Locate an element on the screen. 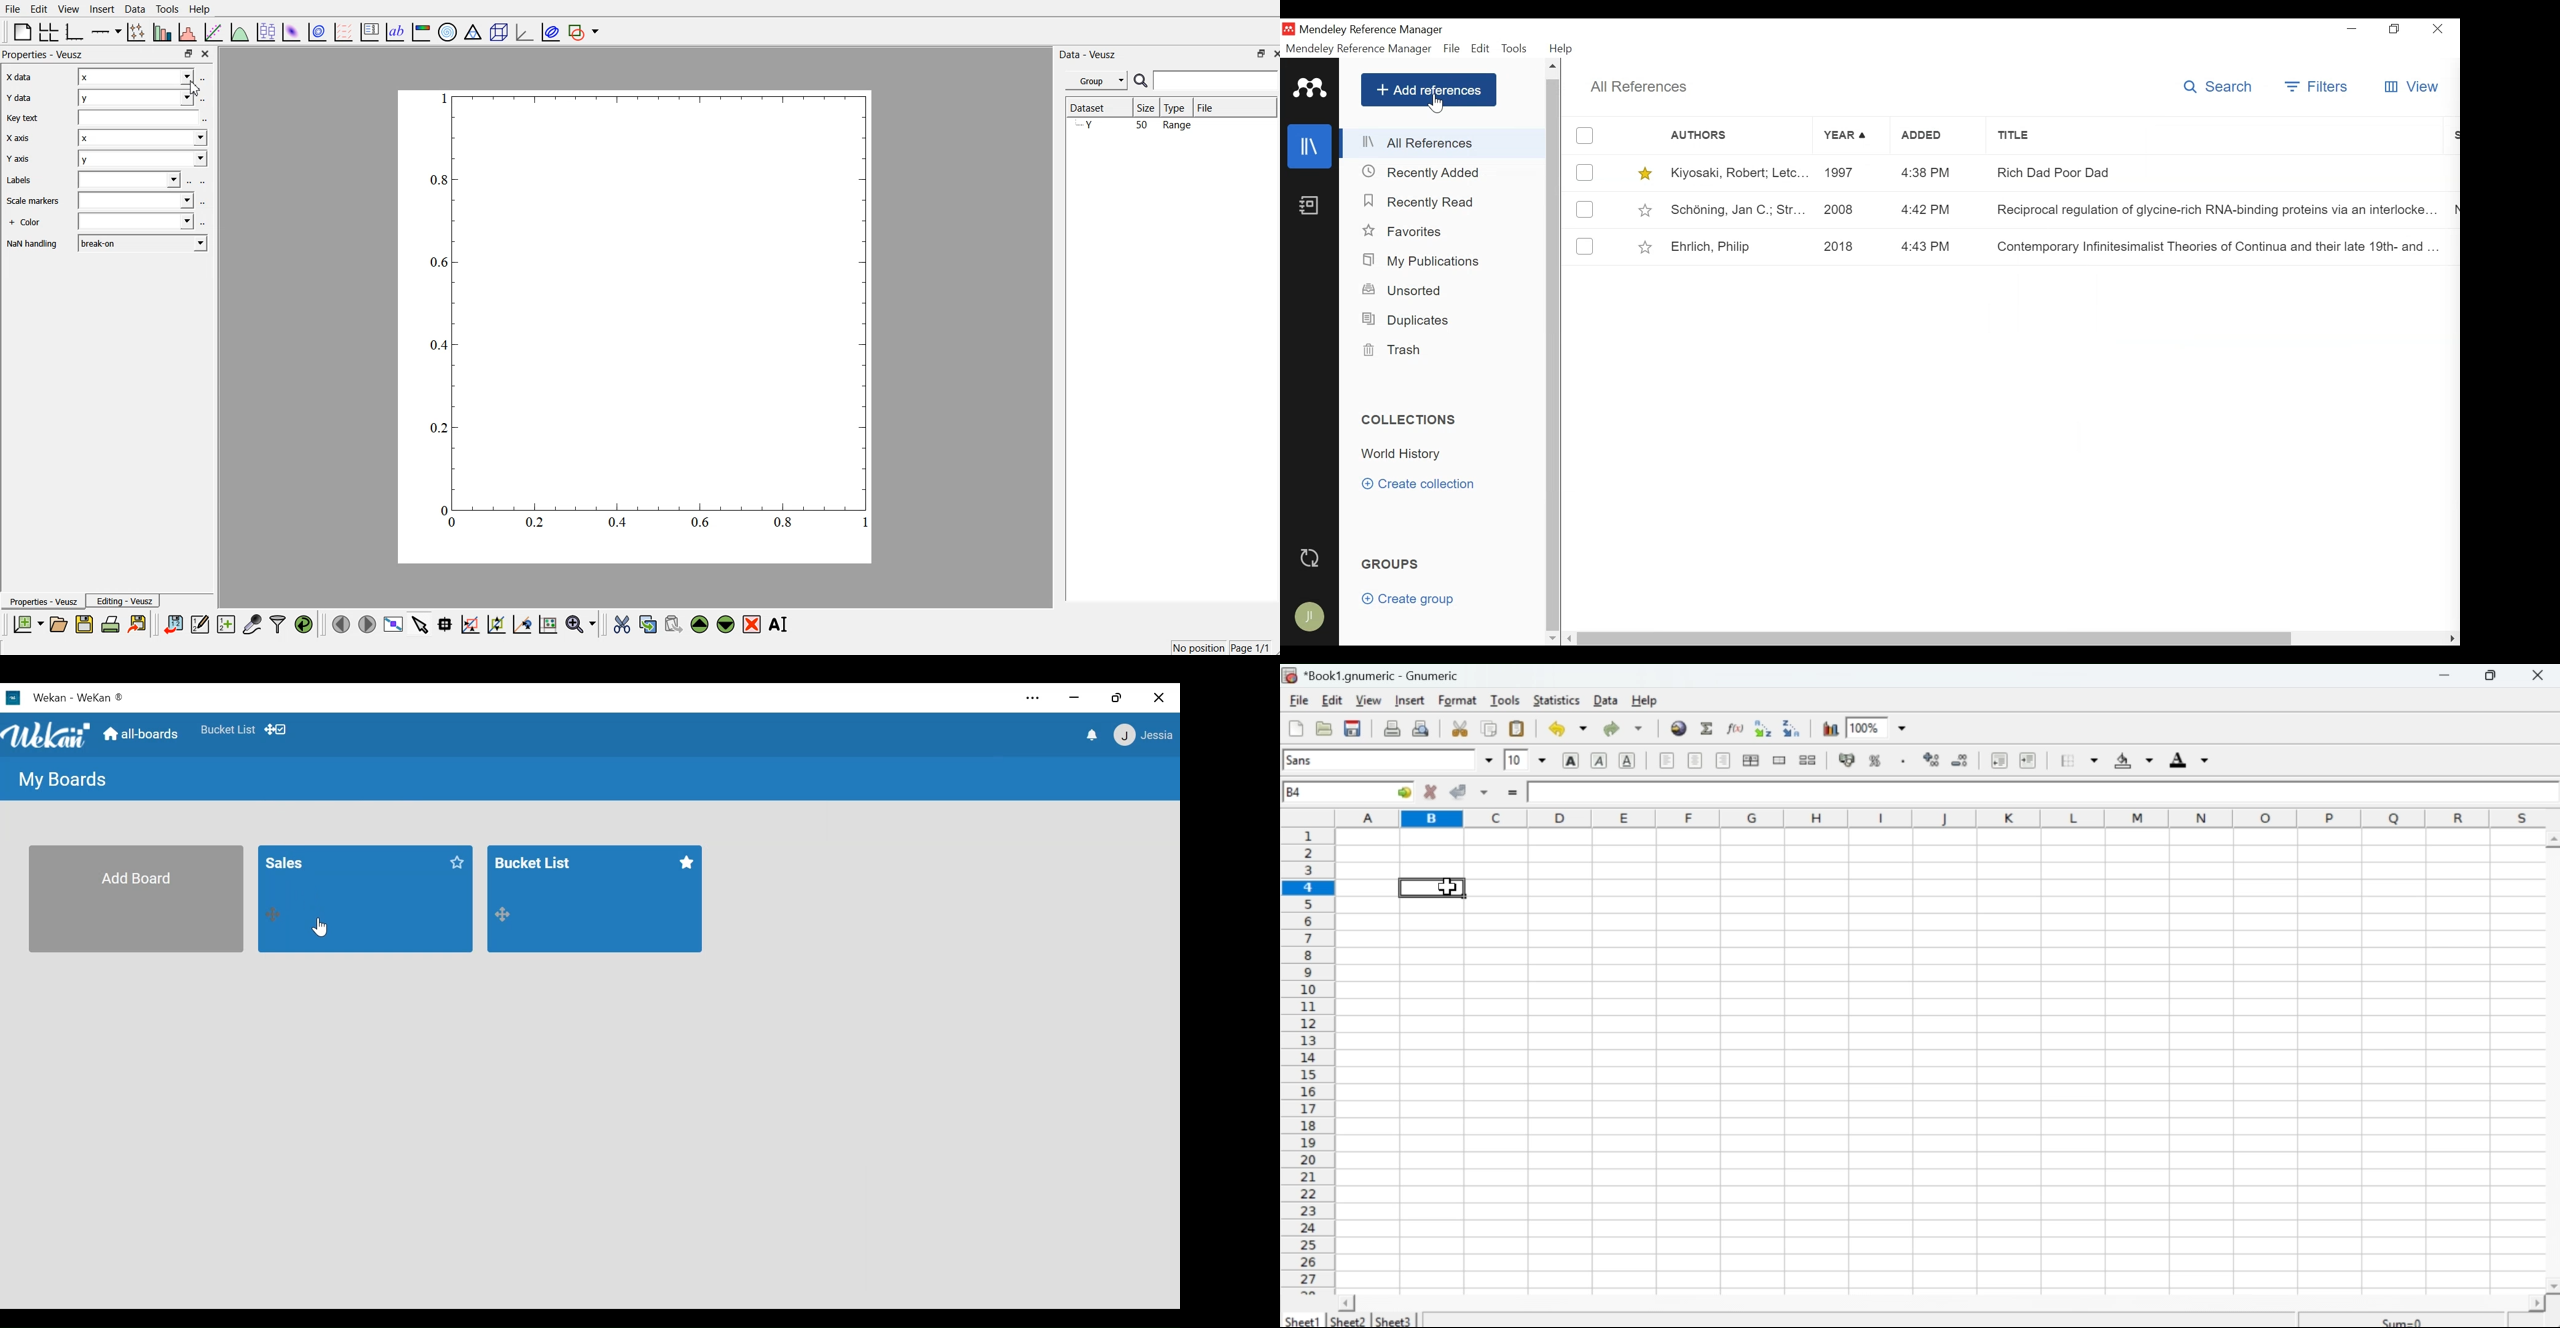 This screenshot has width=2576, height=1344. add a shape is located at coordinates (585, 31).